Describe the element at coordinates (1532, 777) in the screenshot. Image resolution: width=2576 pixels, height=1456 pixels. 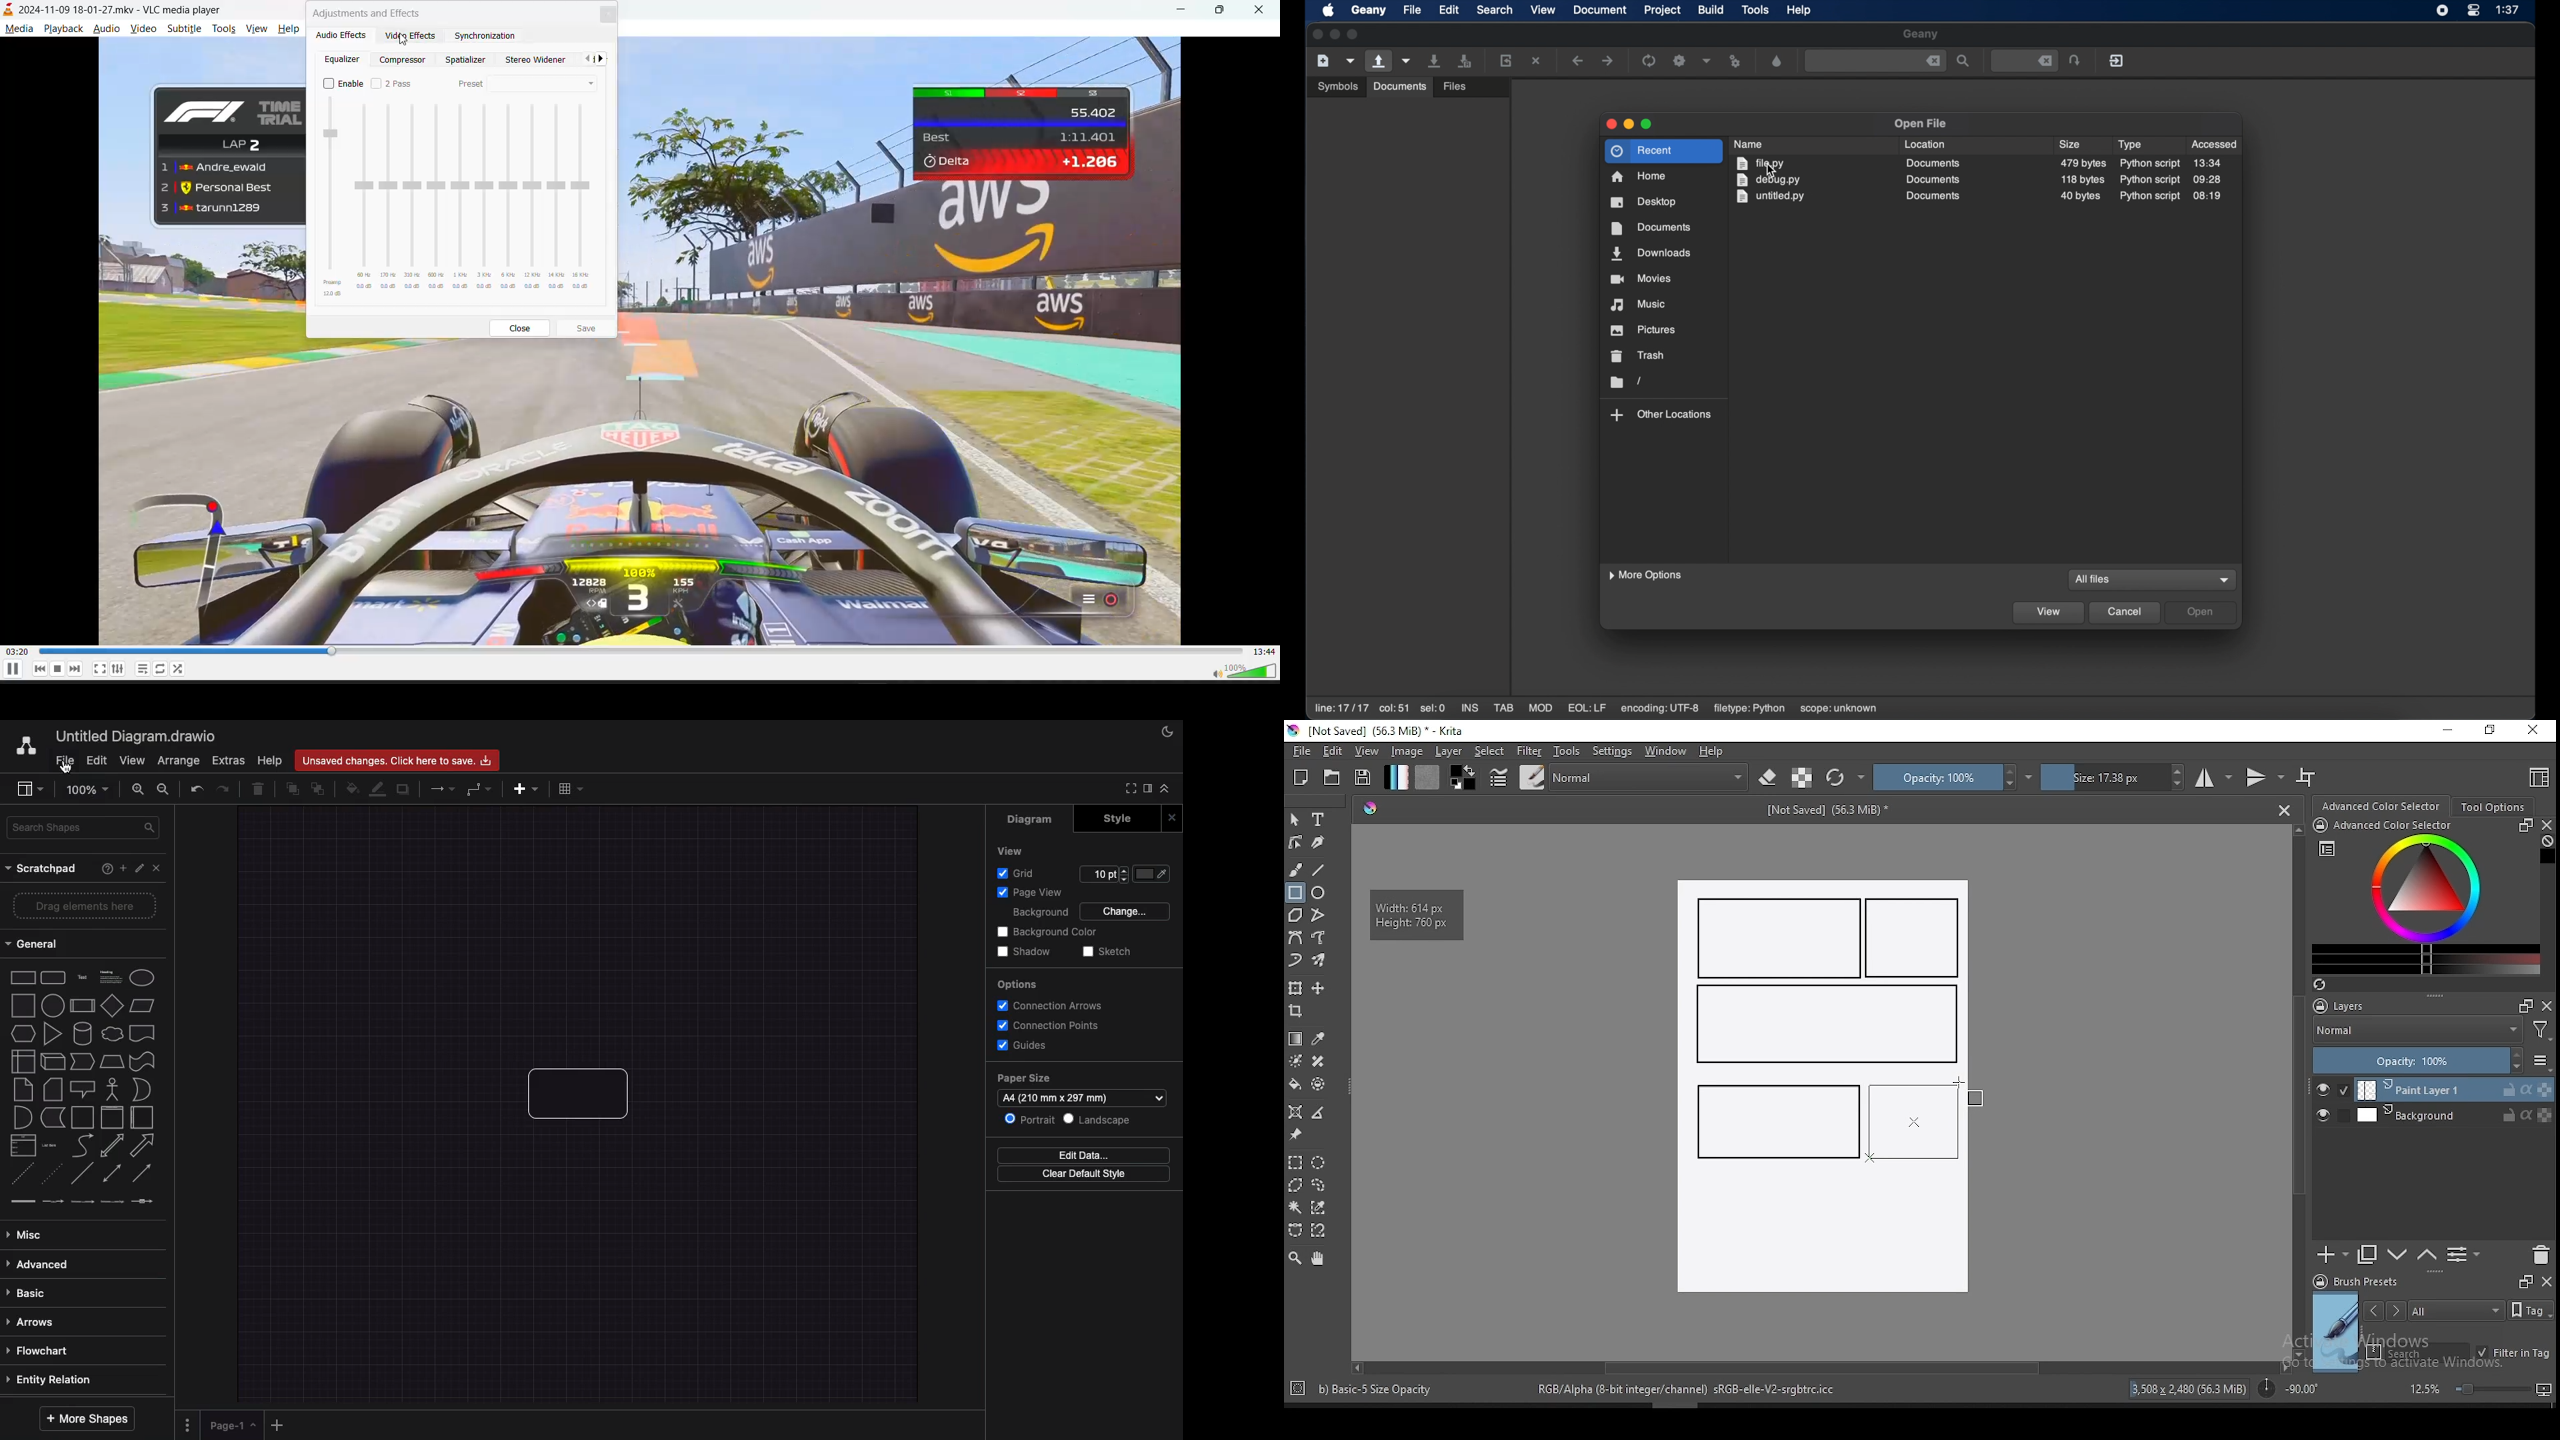
I see `brushes` at that location.